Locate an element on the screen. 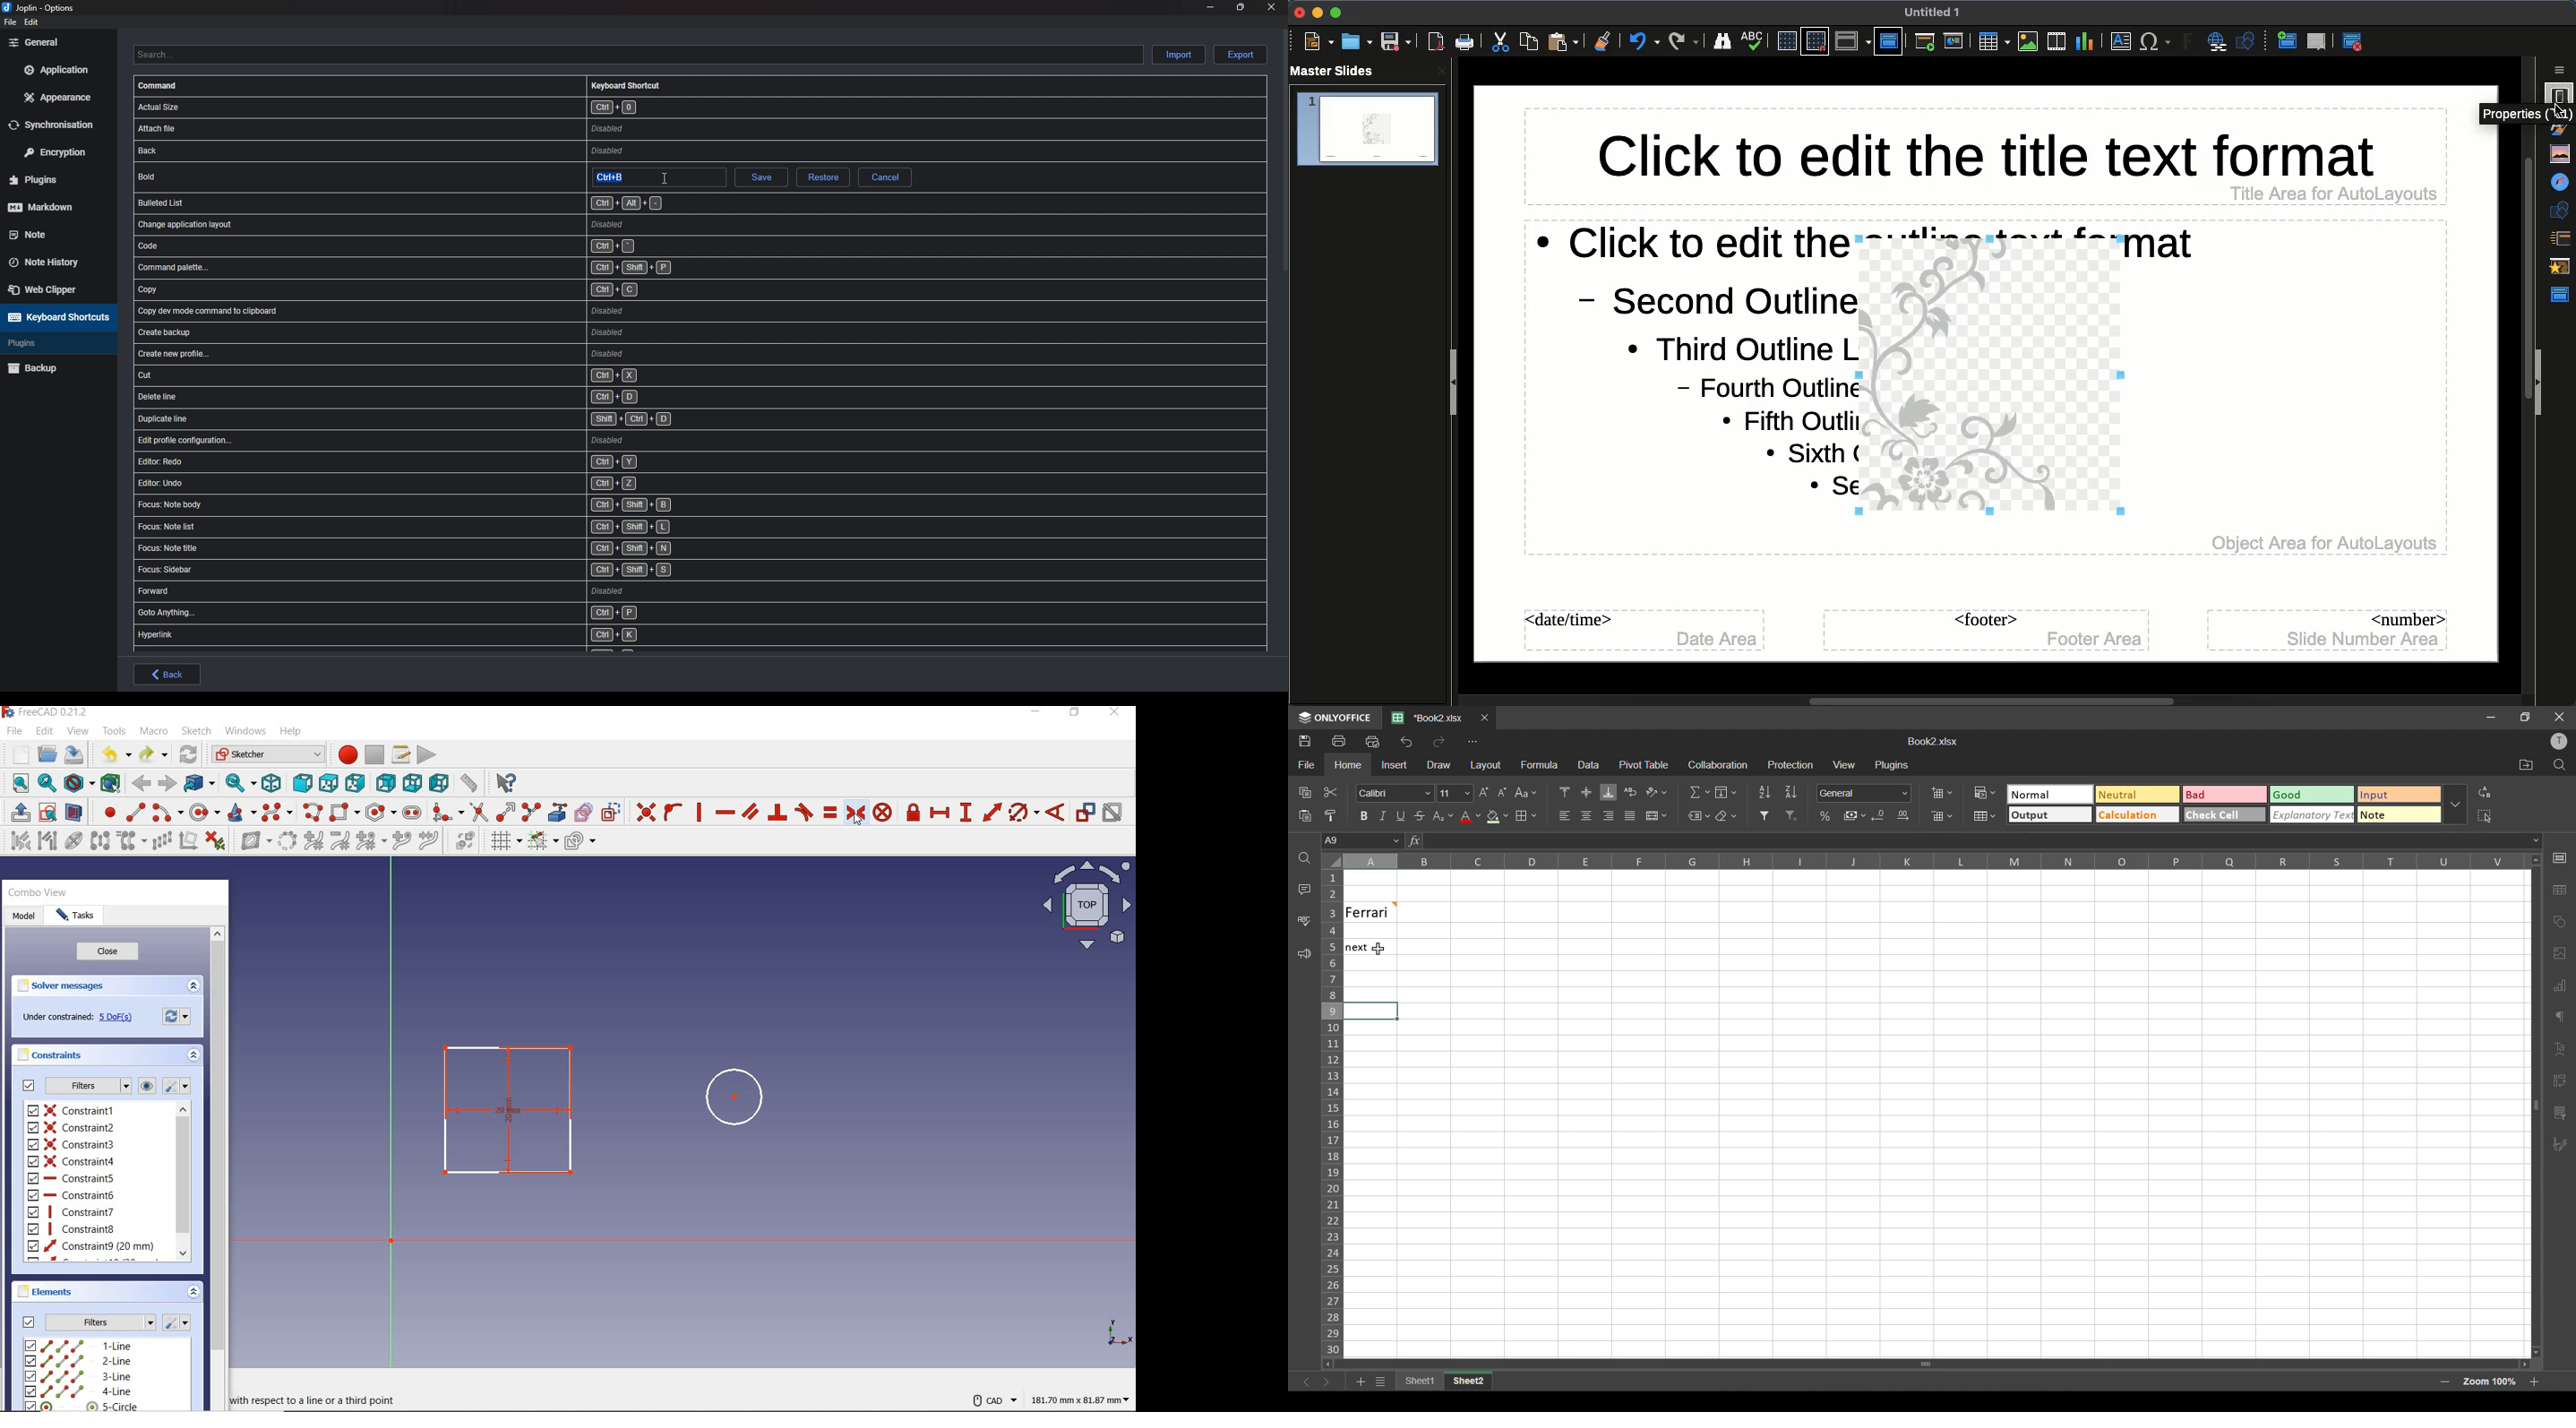 The width and height of the screenshot is (2576, 1428). Scroll up is located at coordinates (222, 934).